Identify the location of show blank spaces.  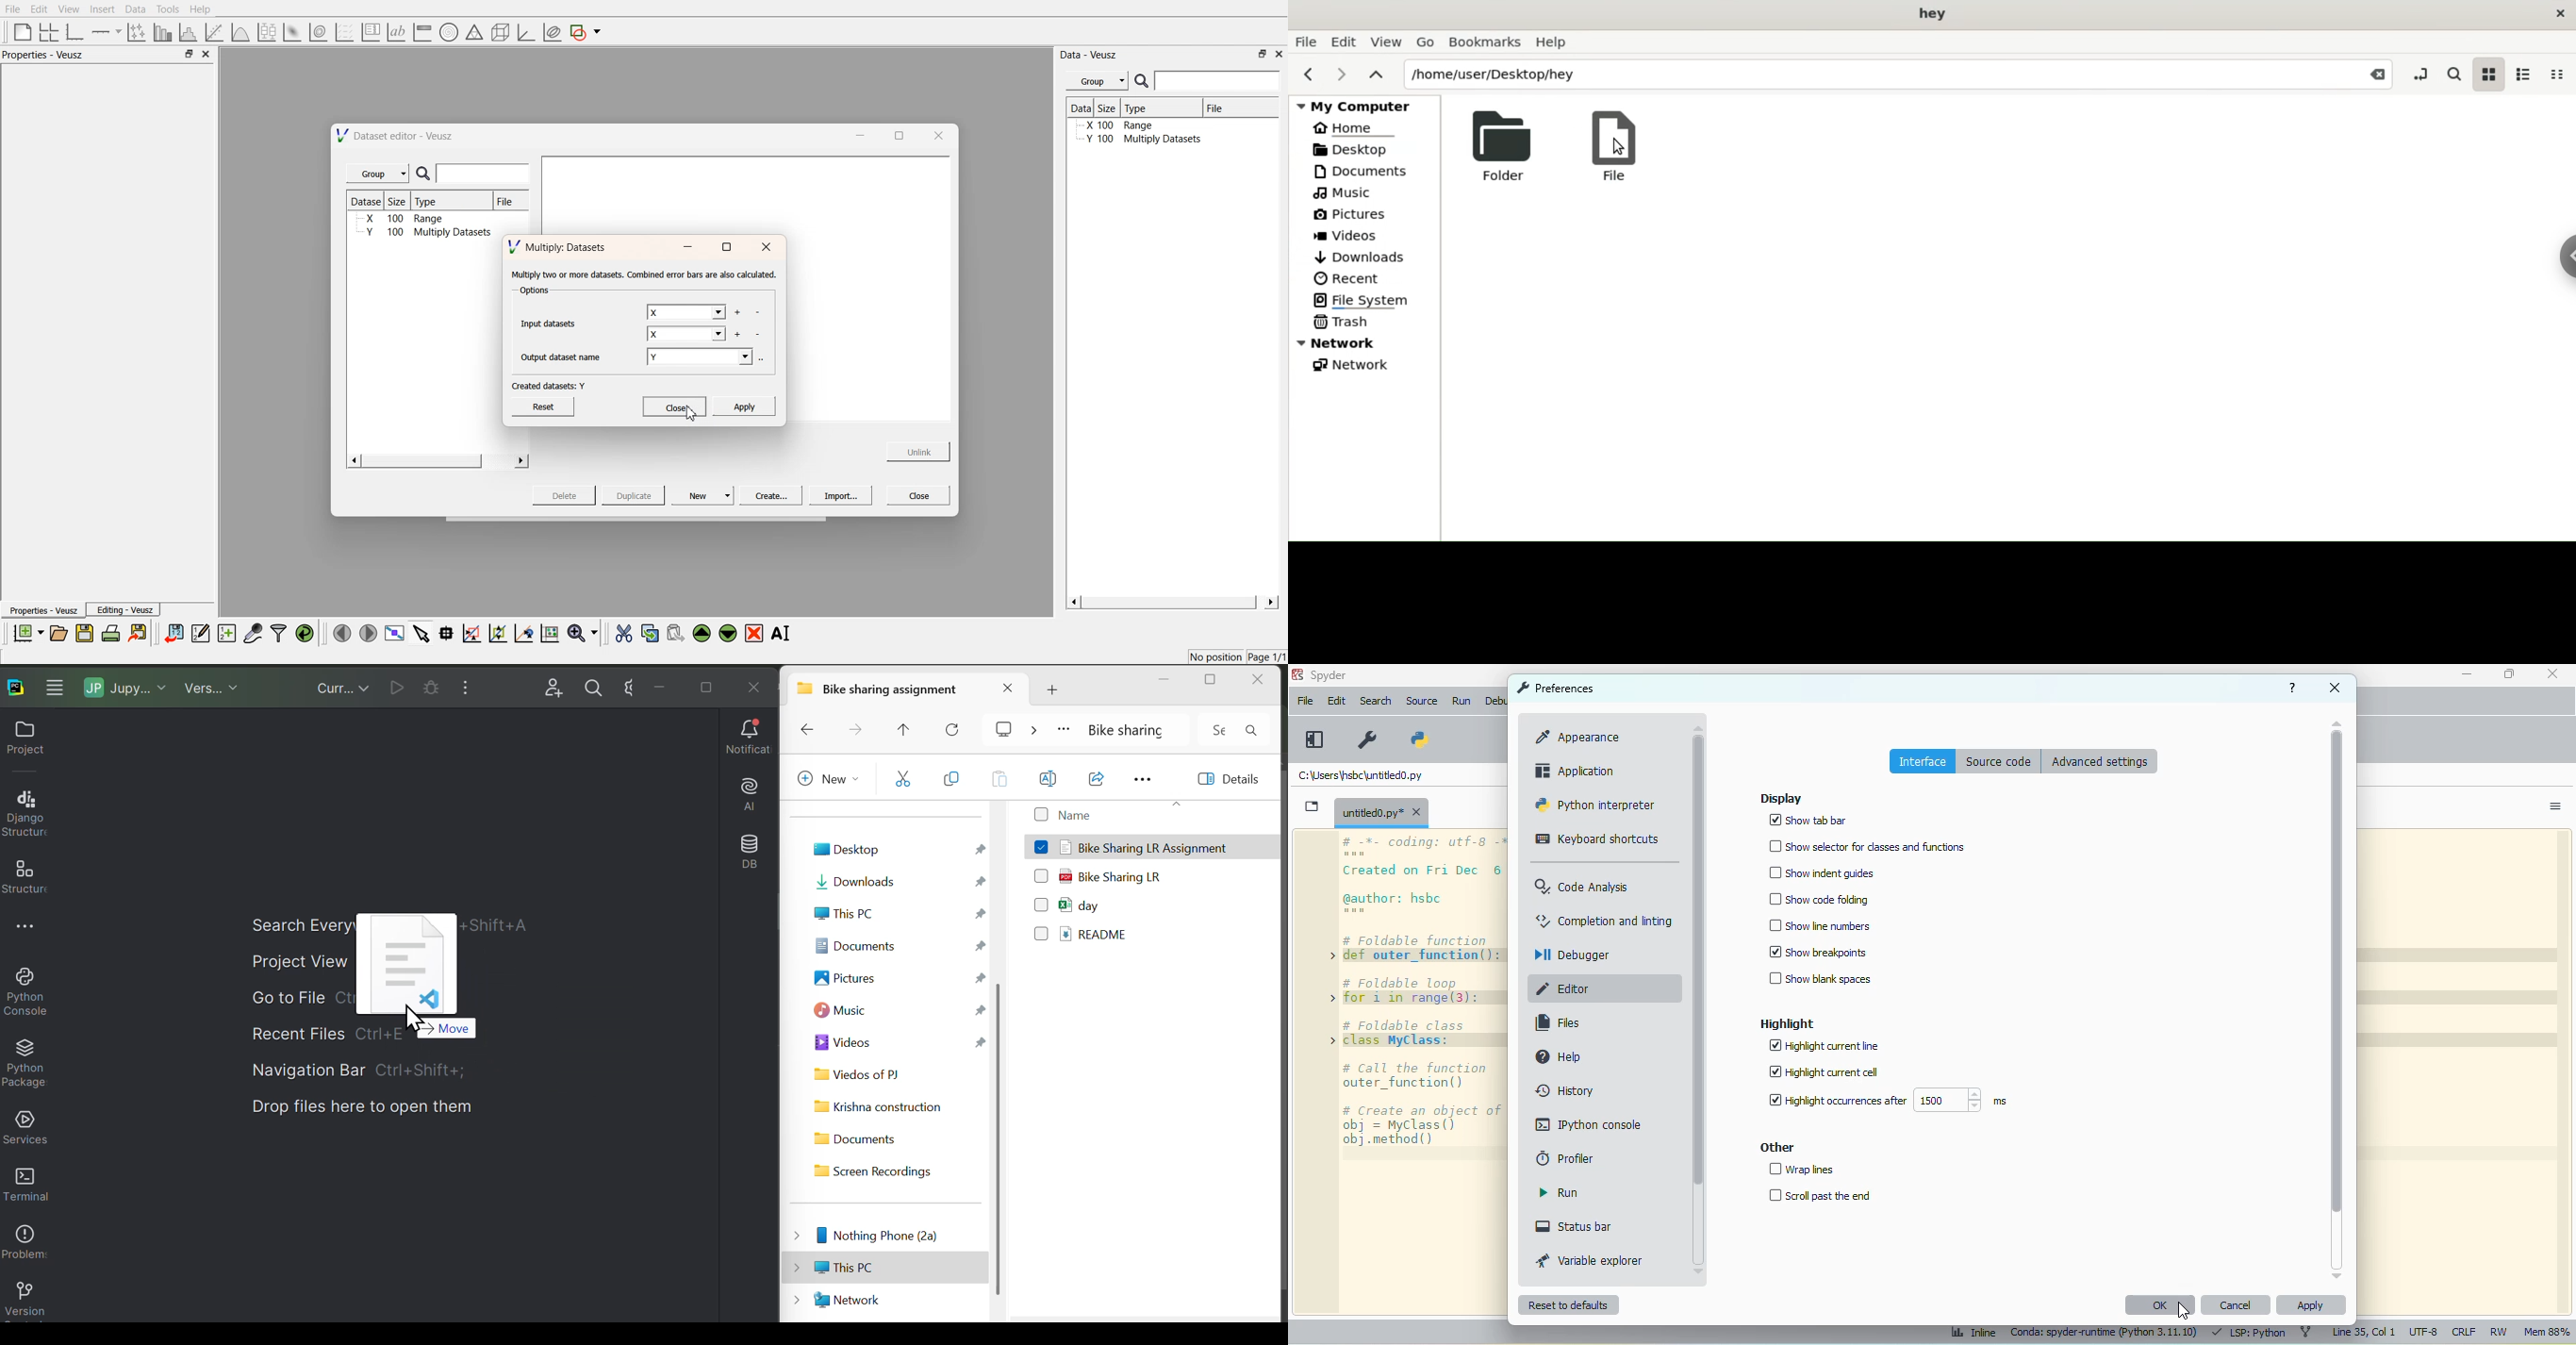
(1820, 979).